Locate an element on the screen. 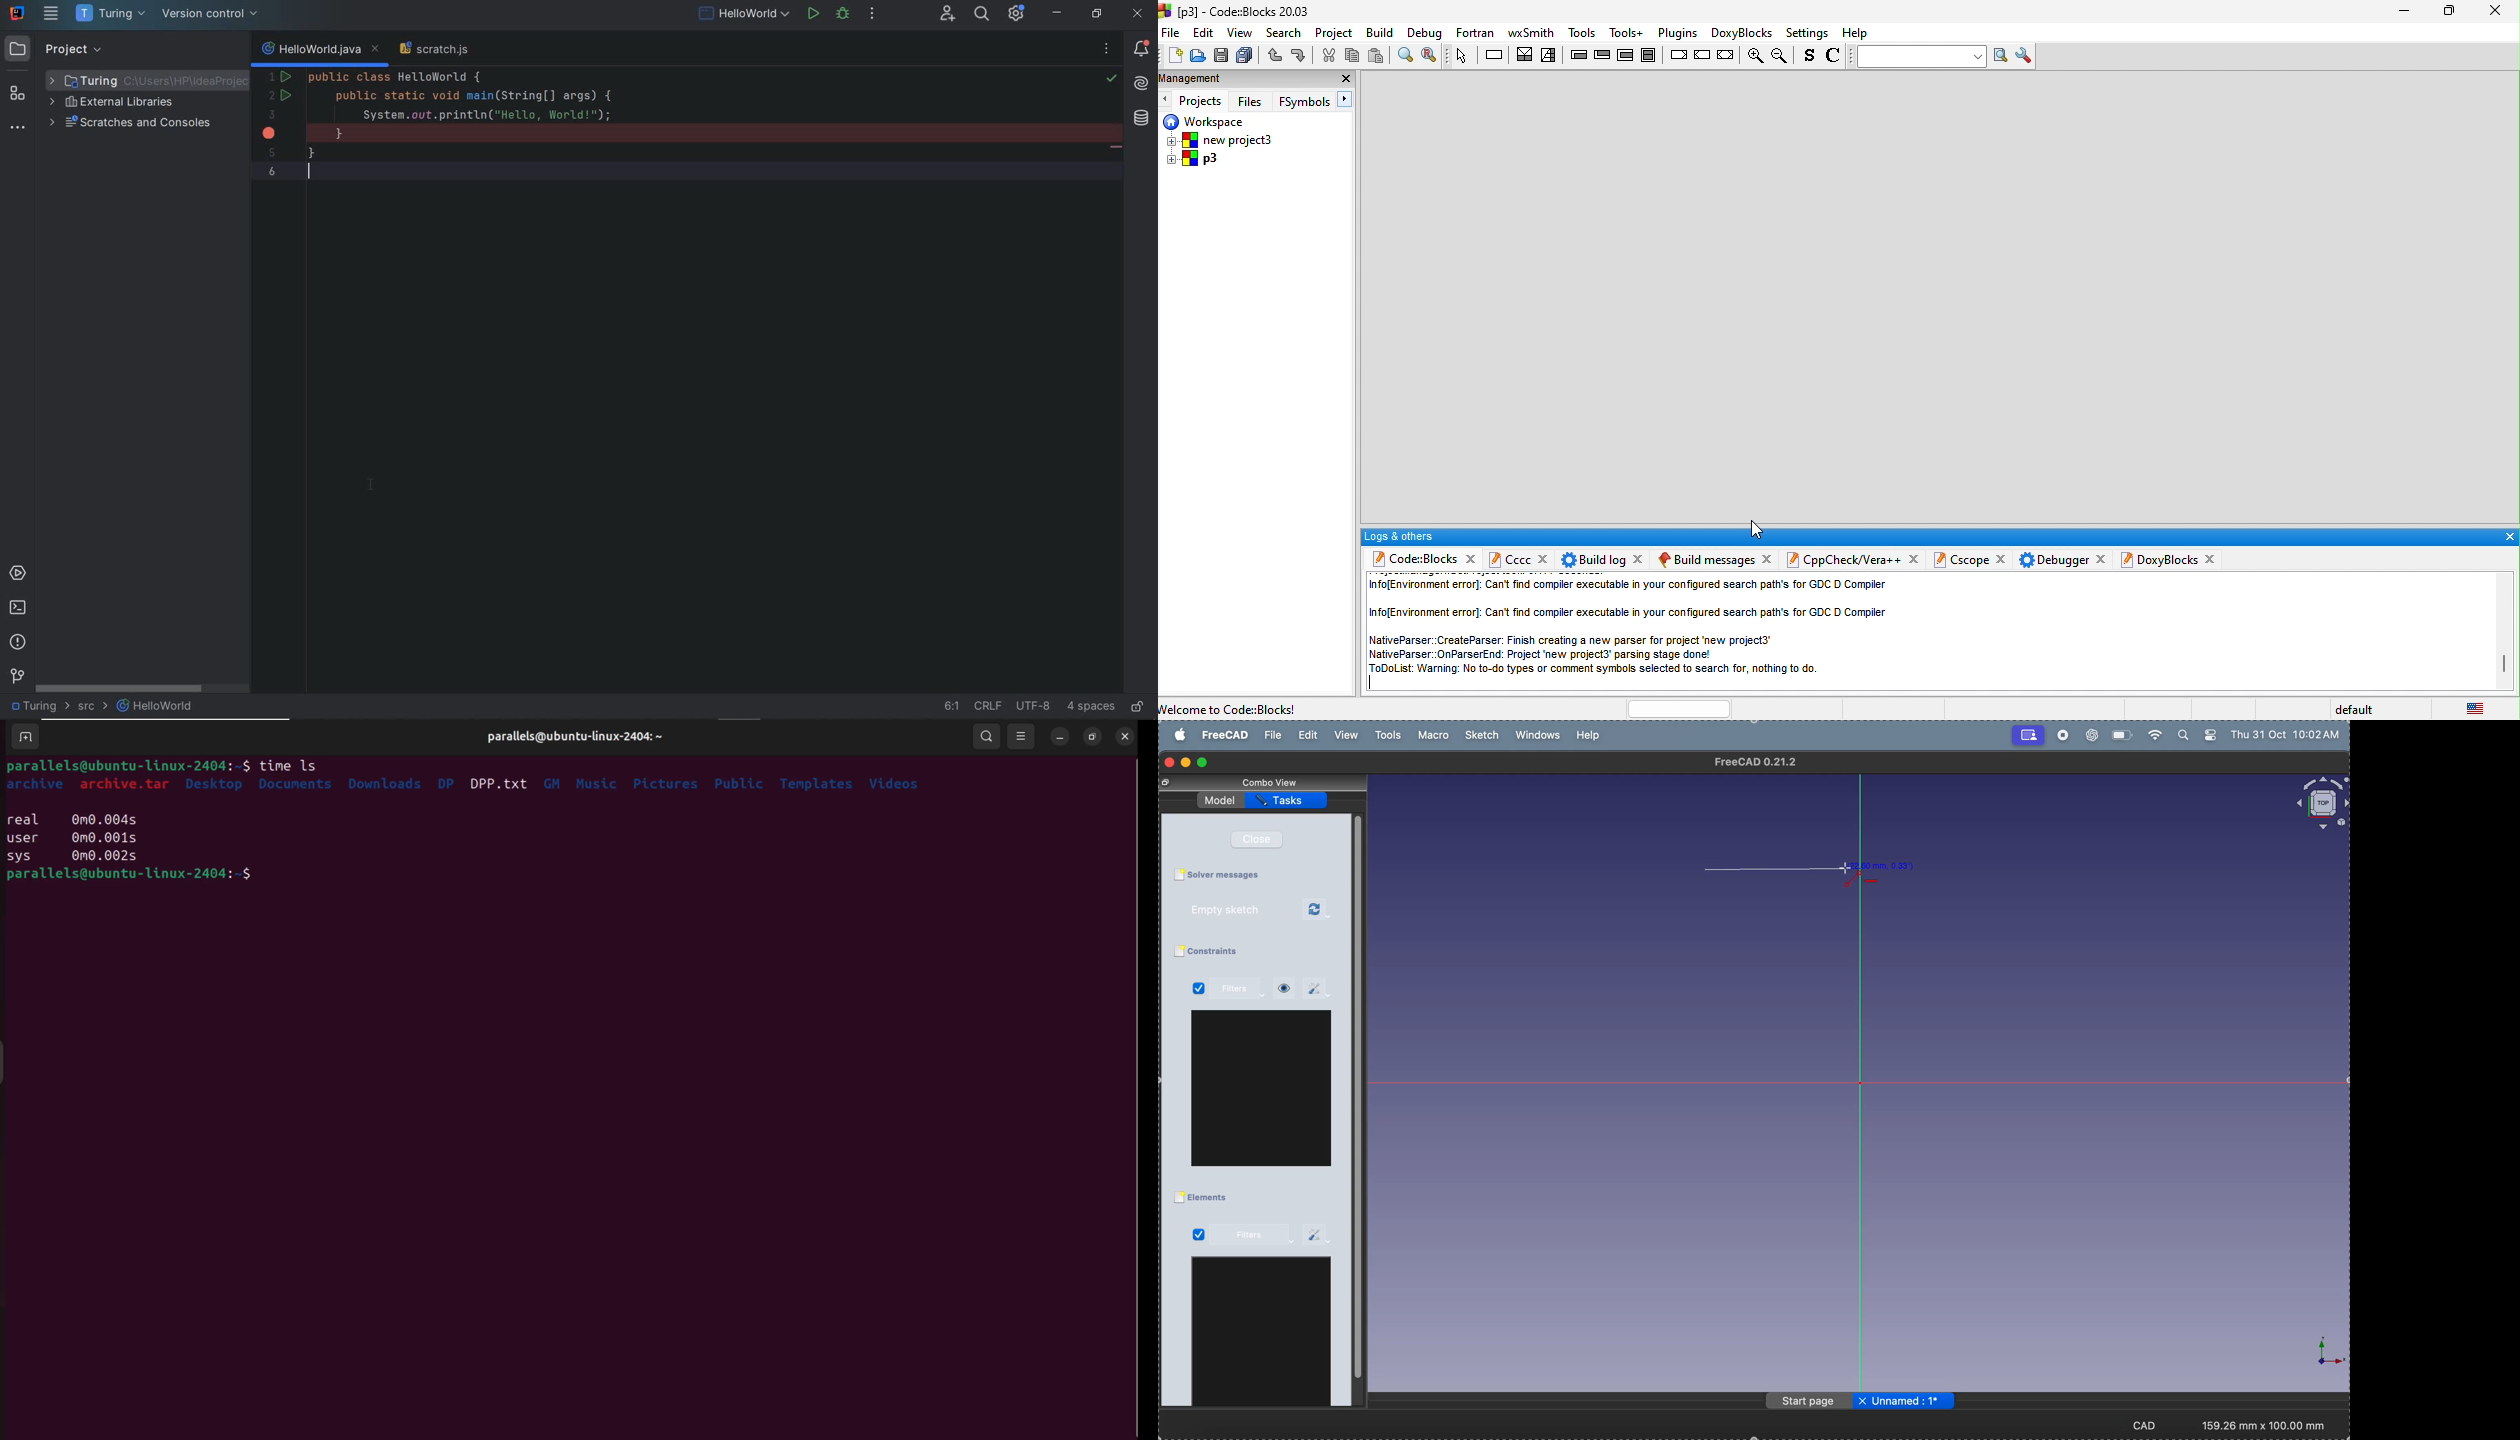  windows is located at coordinates (1541, 736).